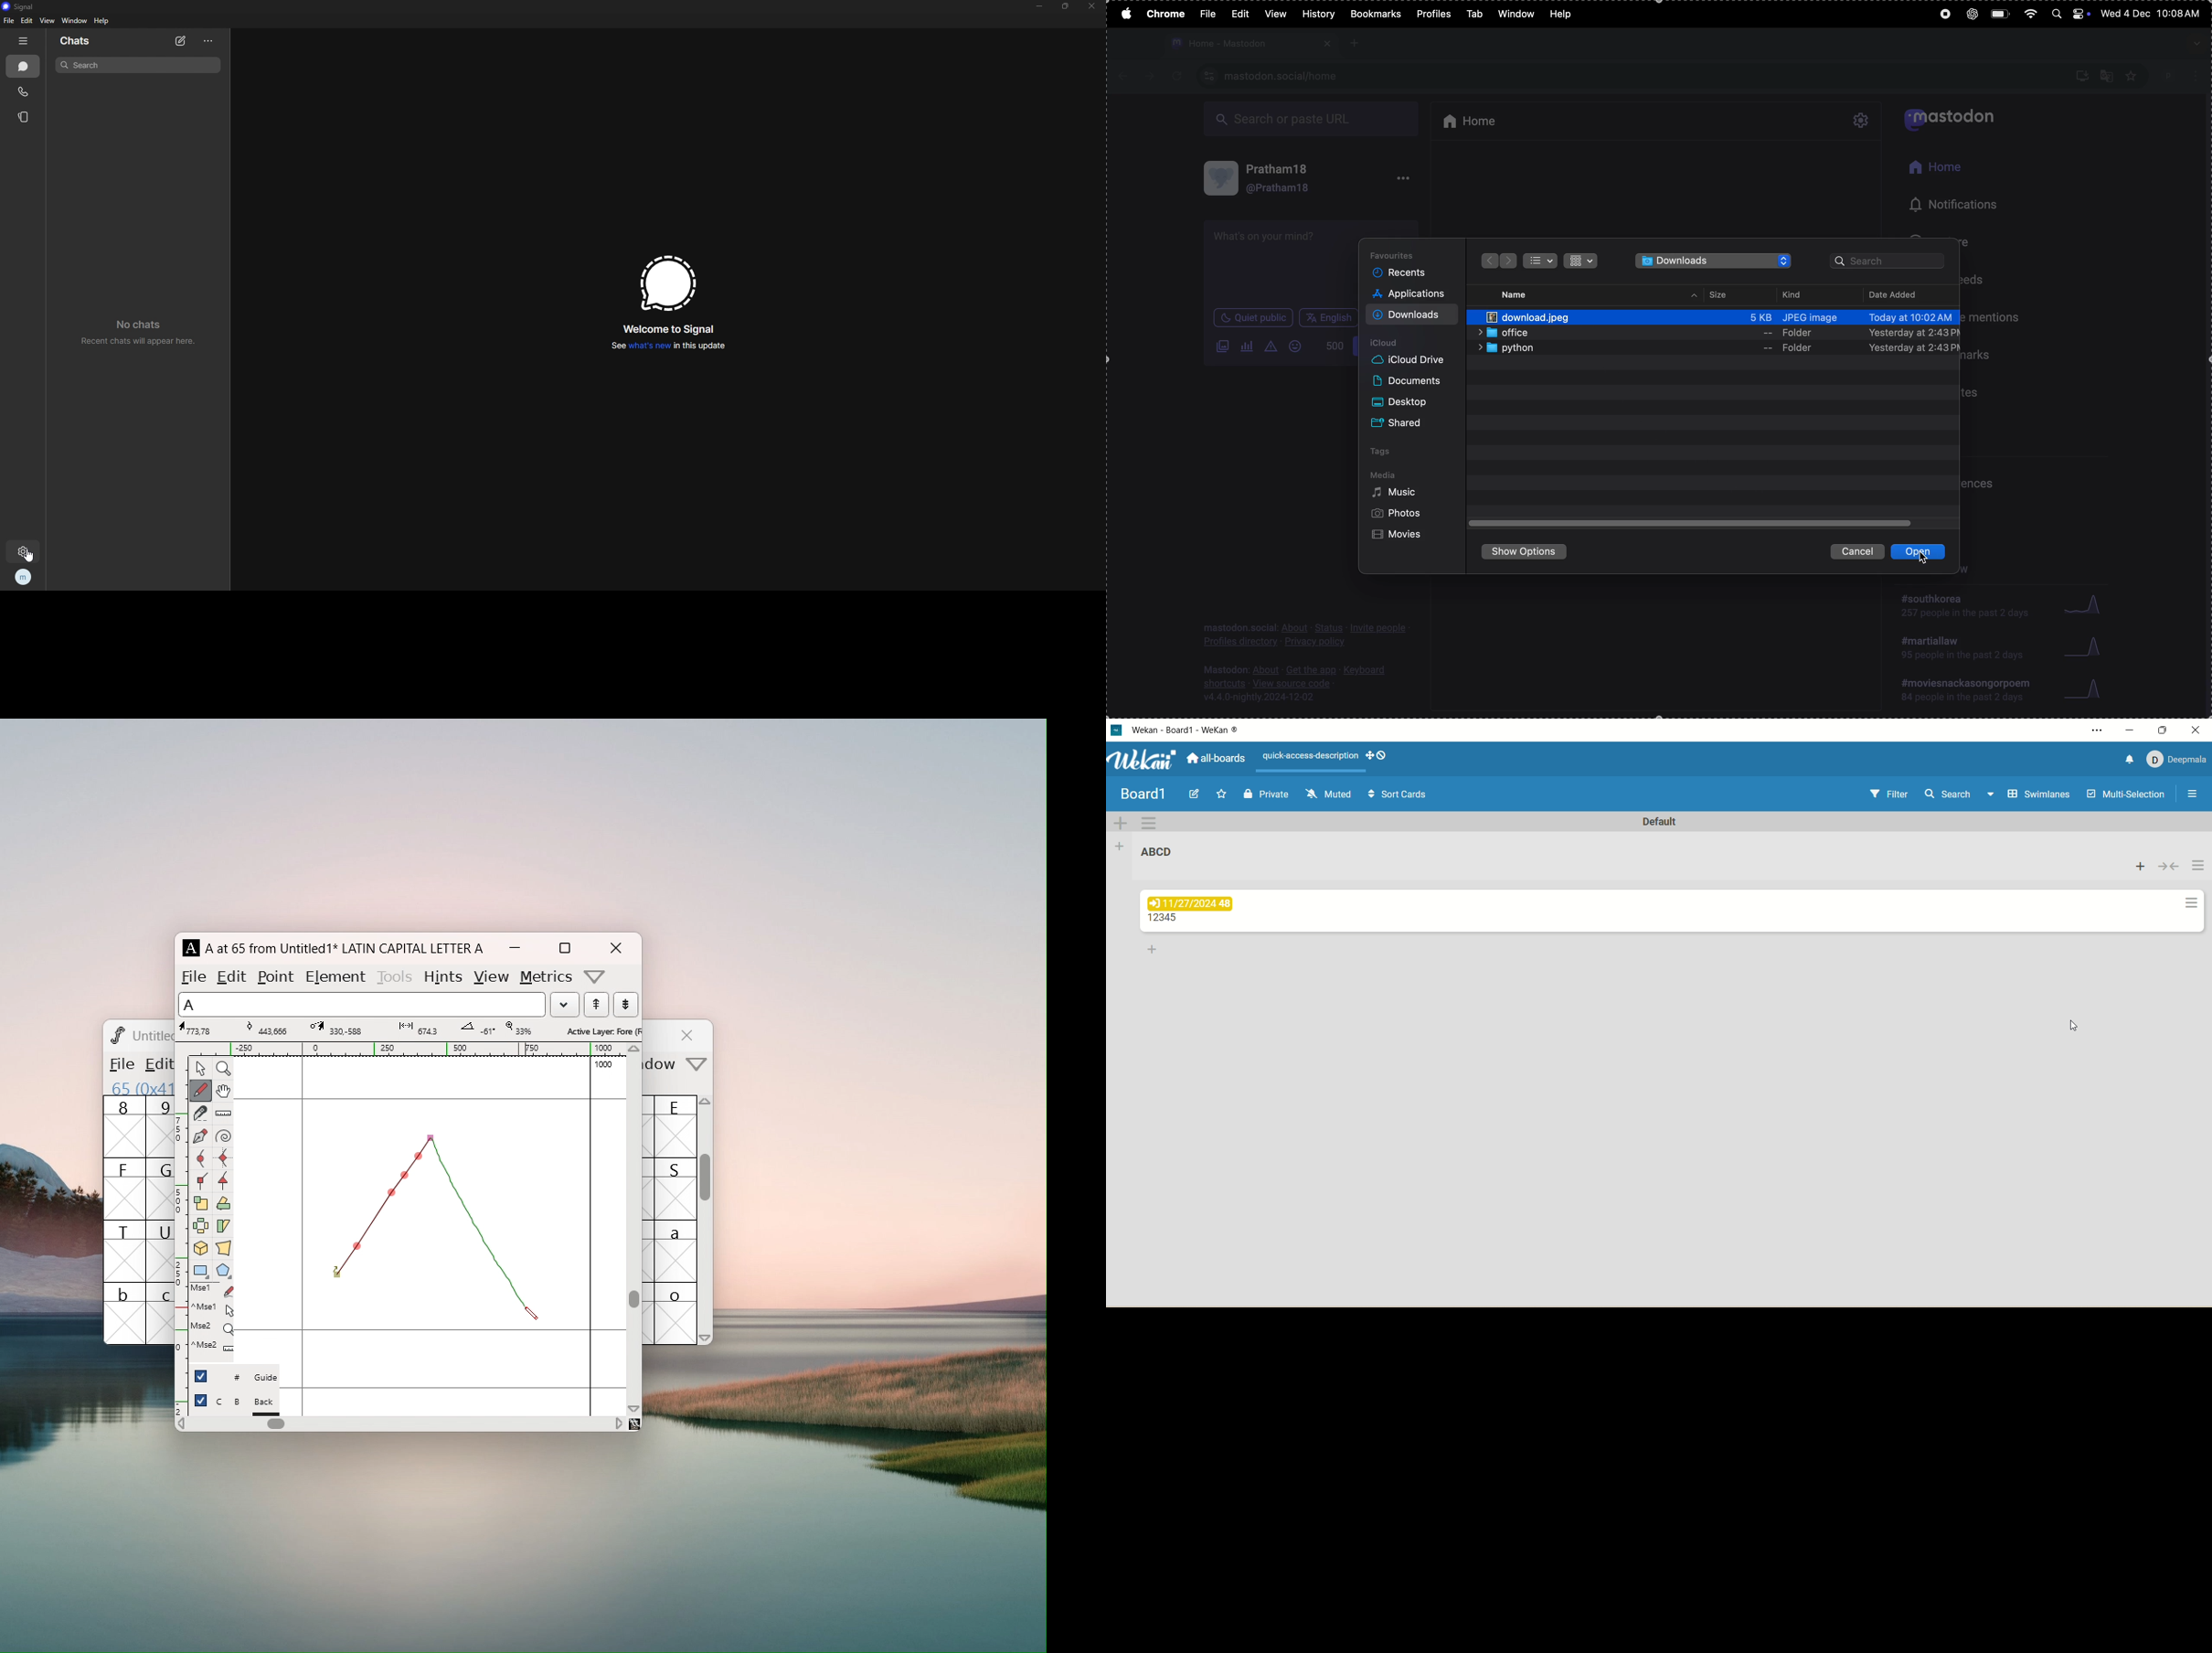 This screenshot has width=2212, height=1680. What do you see at coordinates (1934, 169) in the screenshot?
I see `Home` at bounding box center [1934, 169].